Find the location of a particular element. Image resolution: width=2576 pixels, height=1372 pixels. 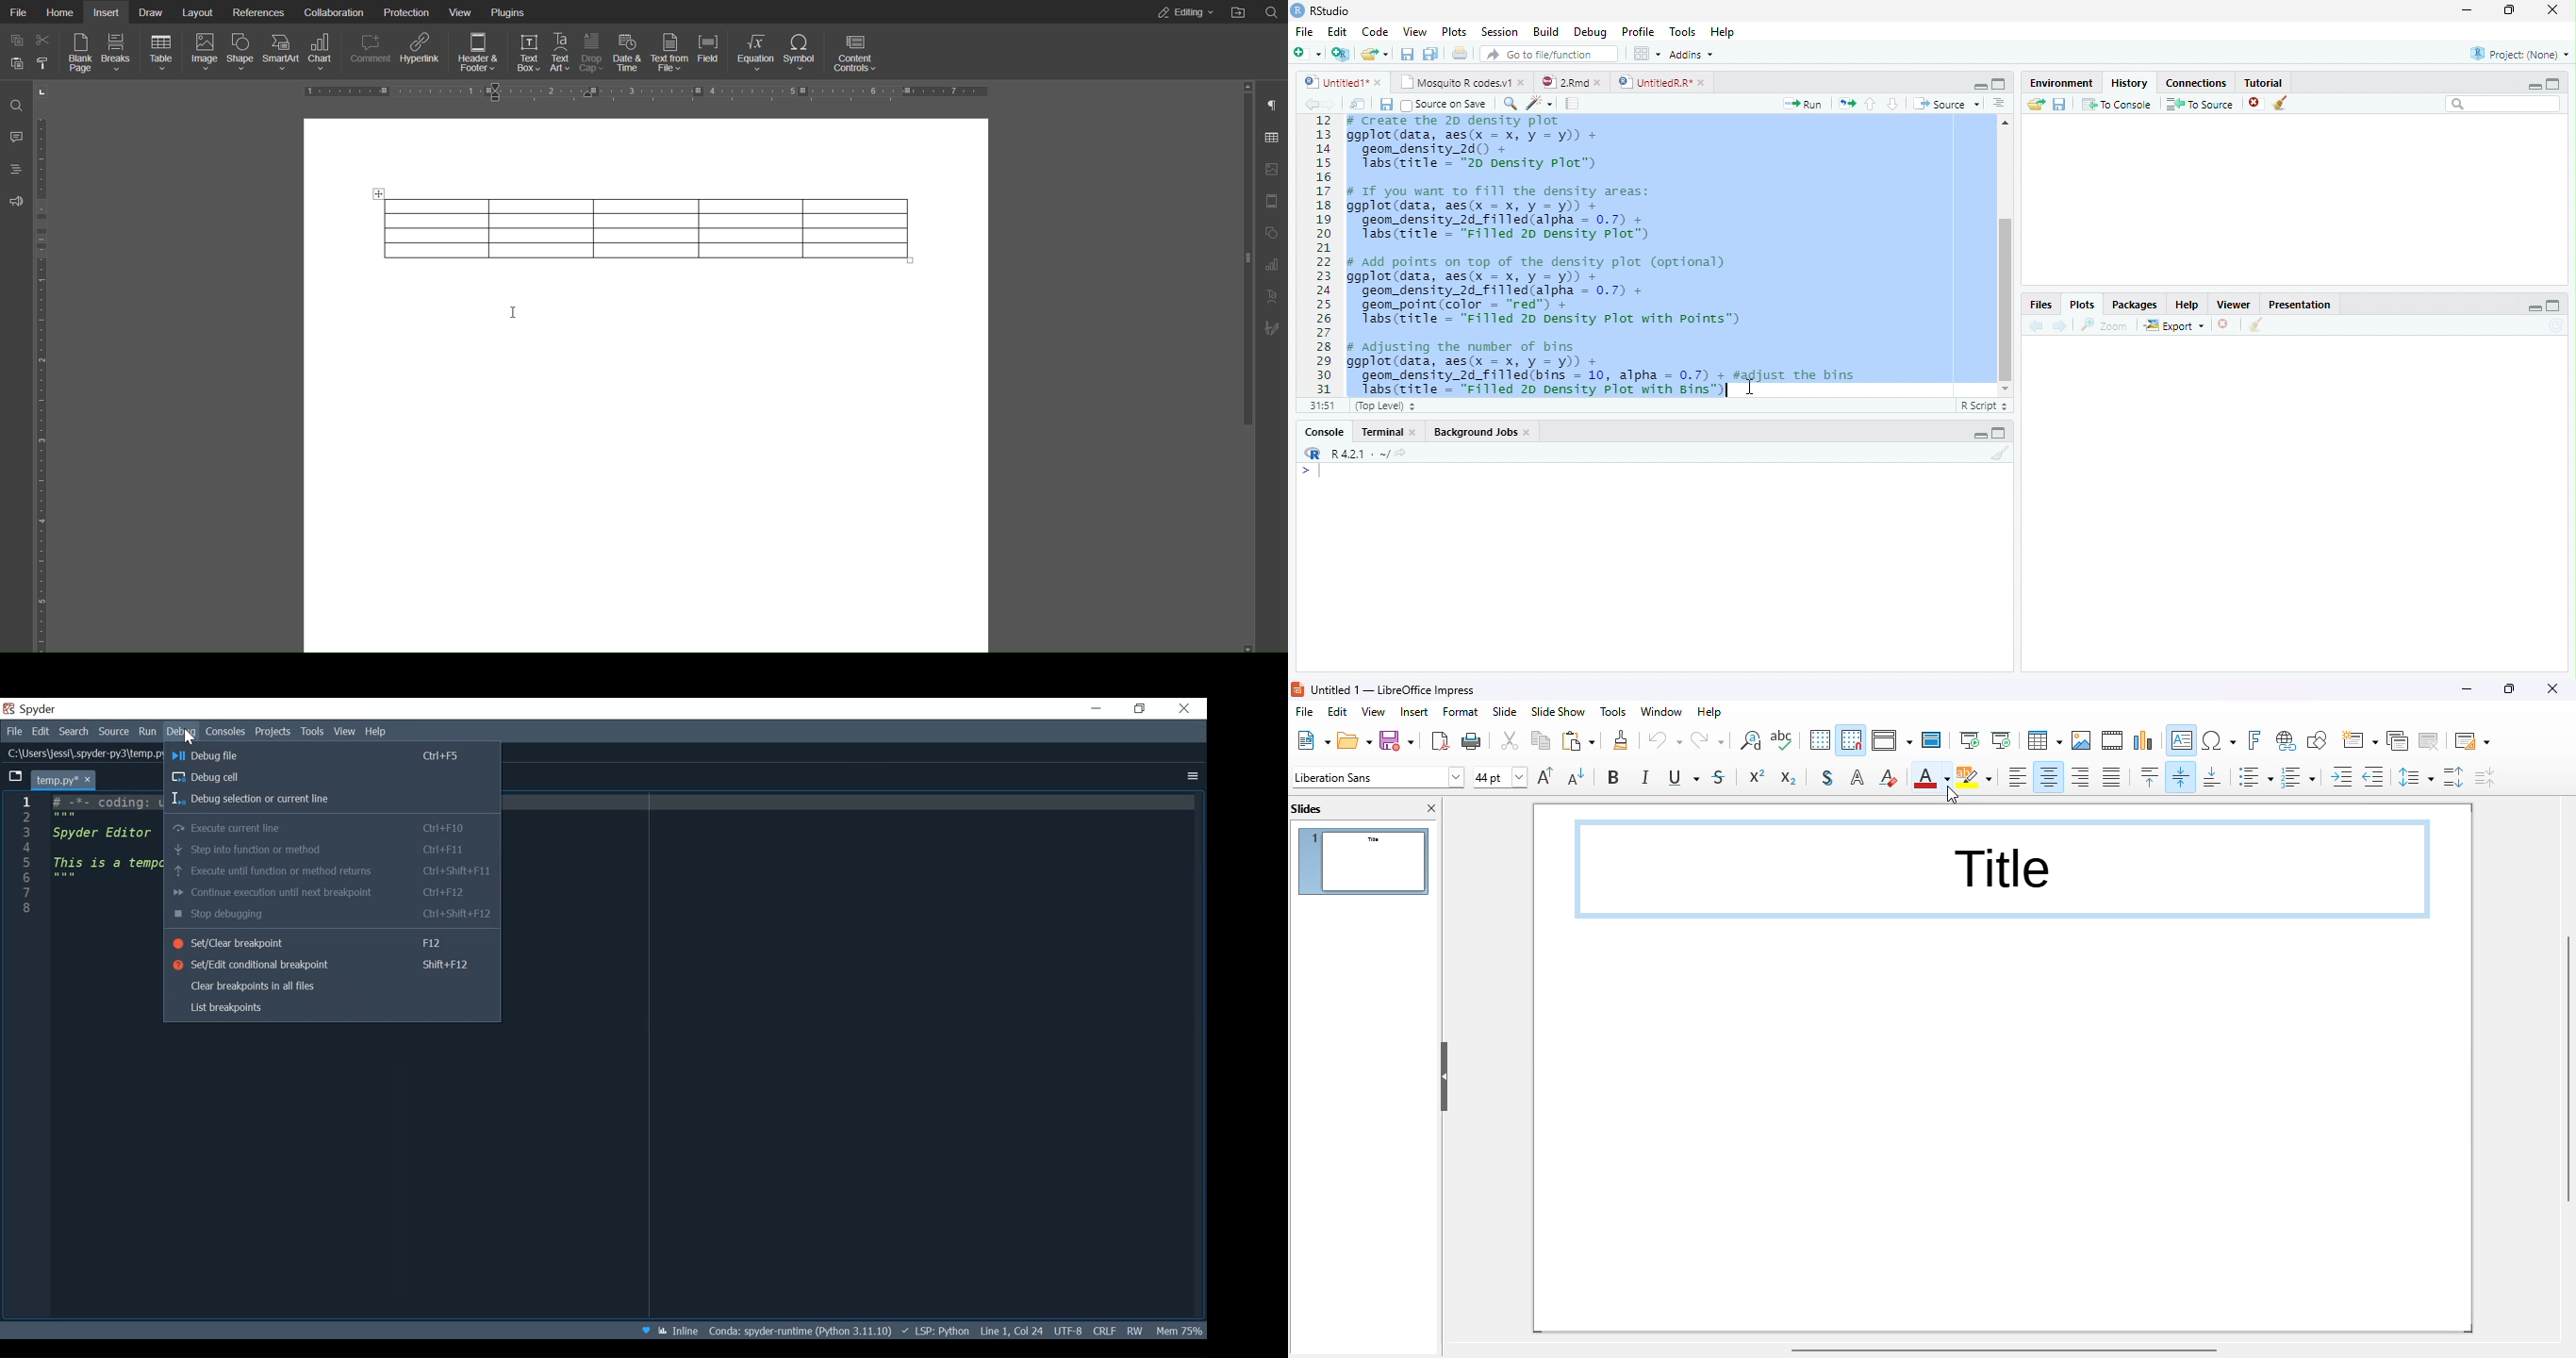

Debug File is located at coordinates (326, 756).